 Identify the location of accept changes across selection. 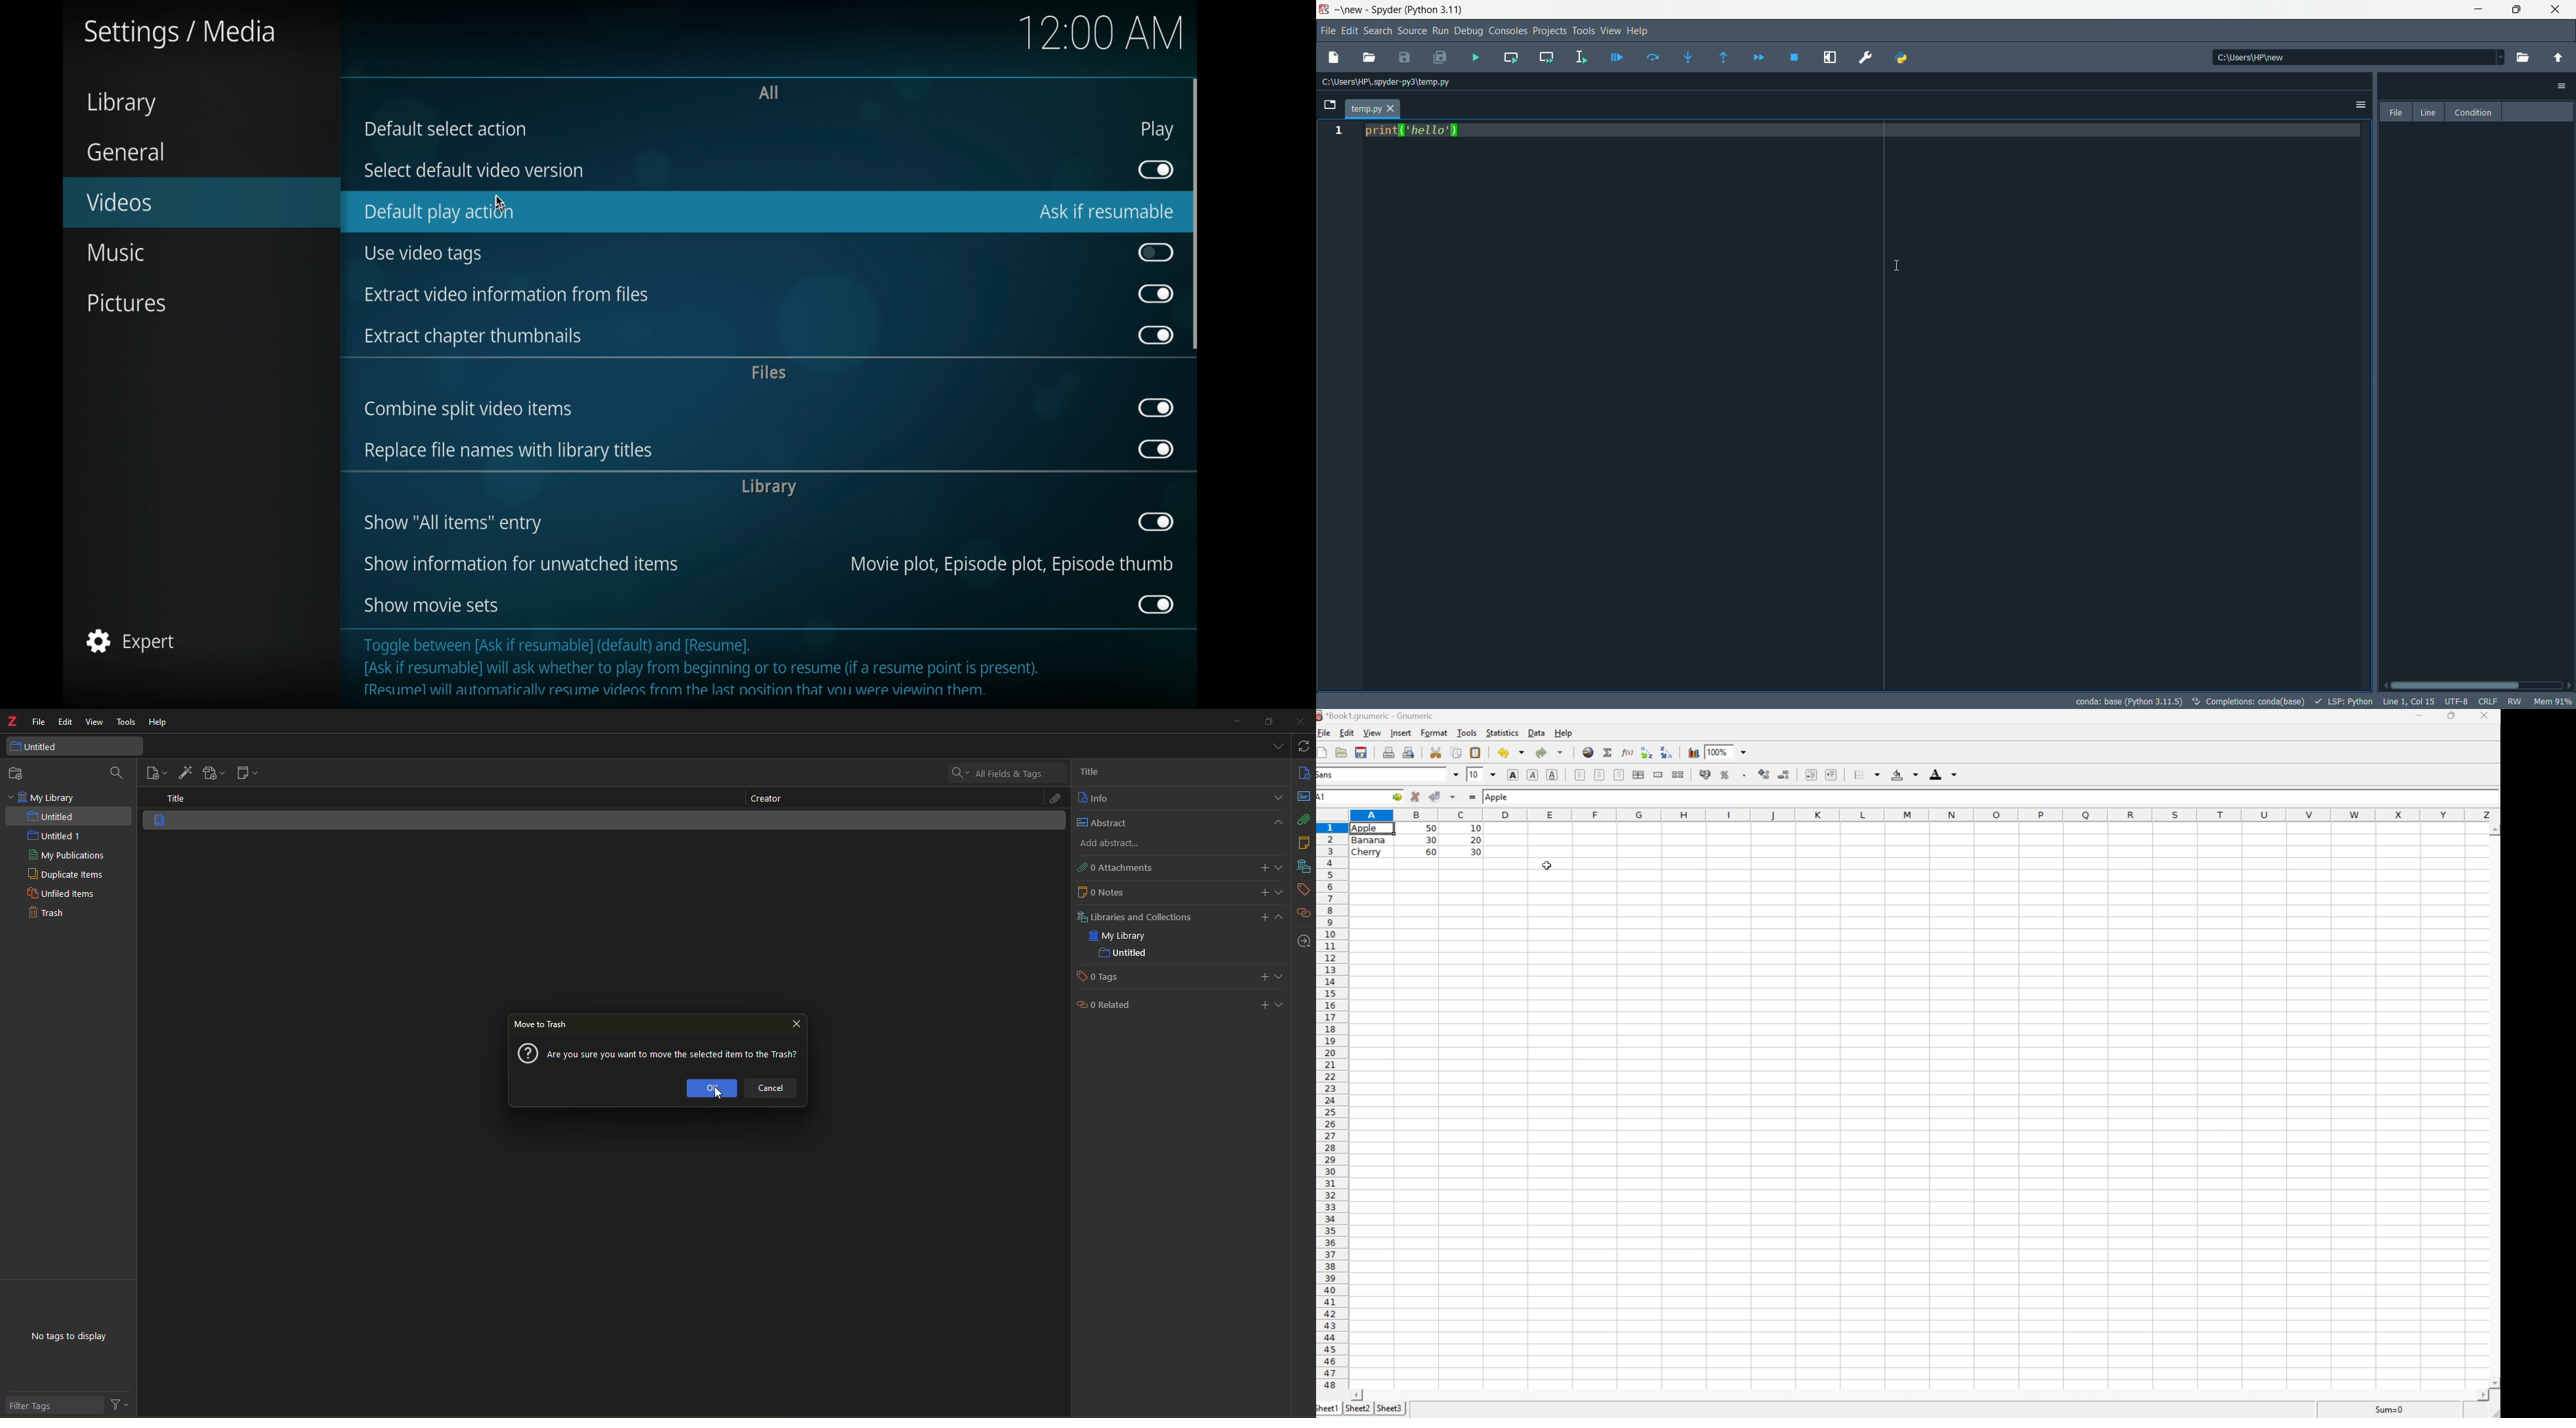
(1455, 797).